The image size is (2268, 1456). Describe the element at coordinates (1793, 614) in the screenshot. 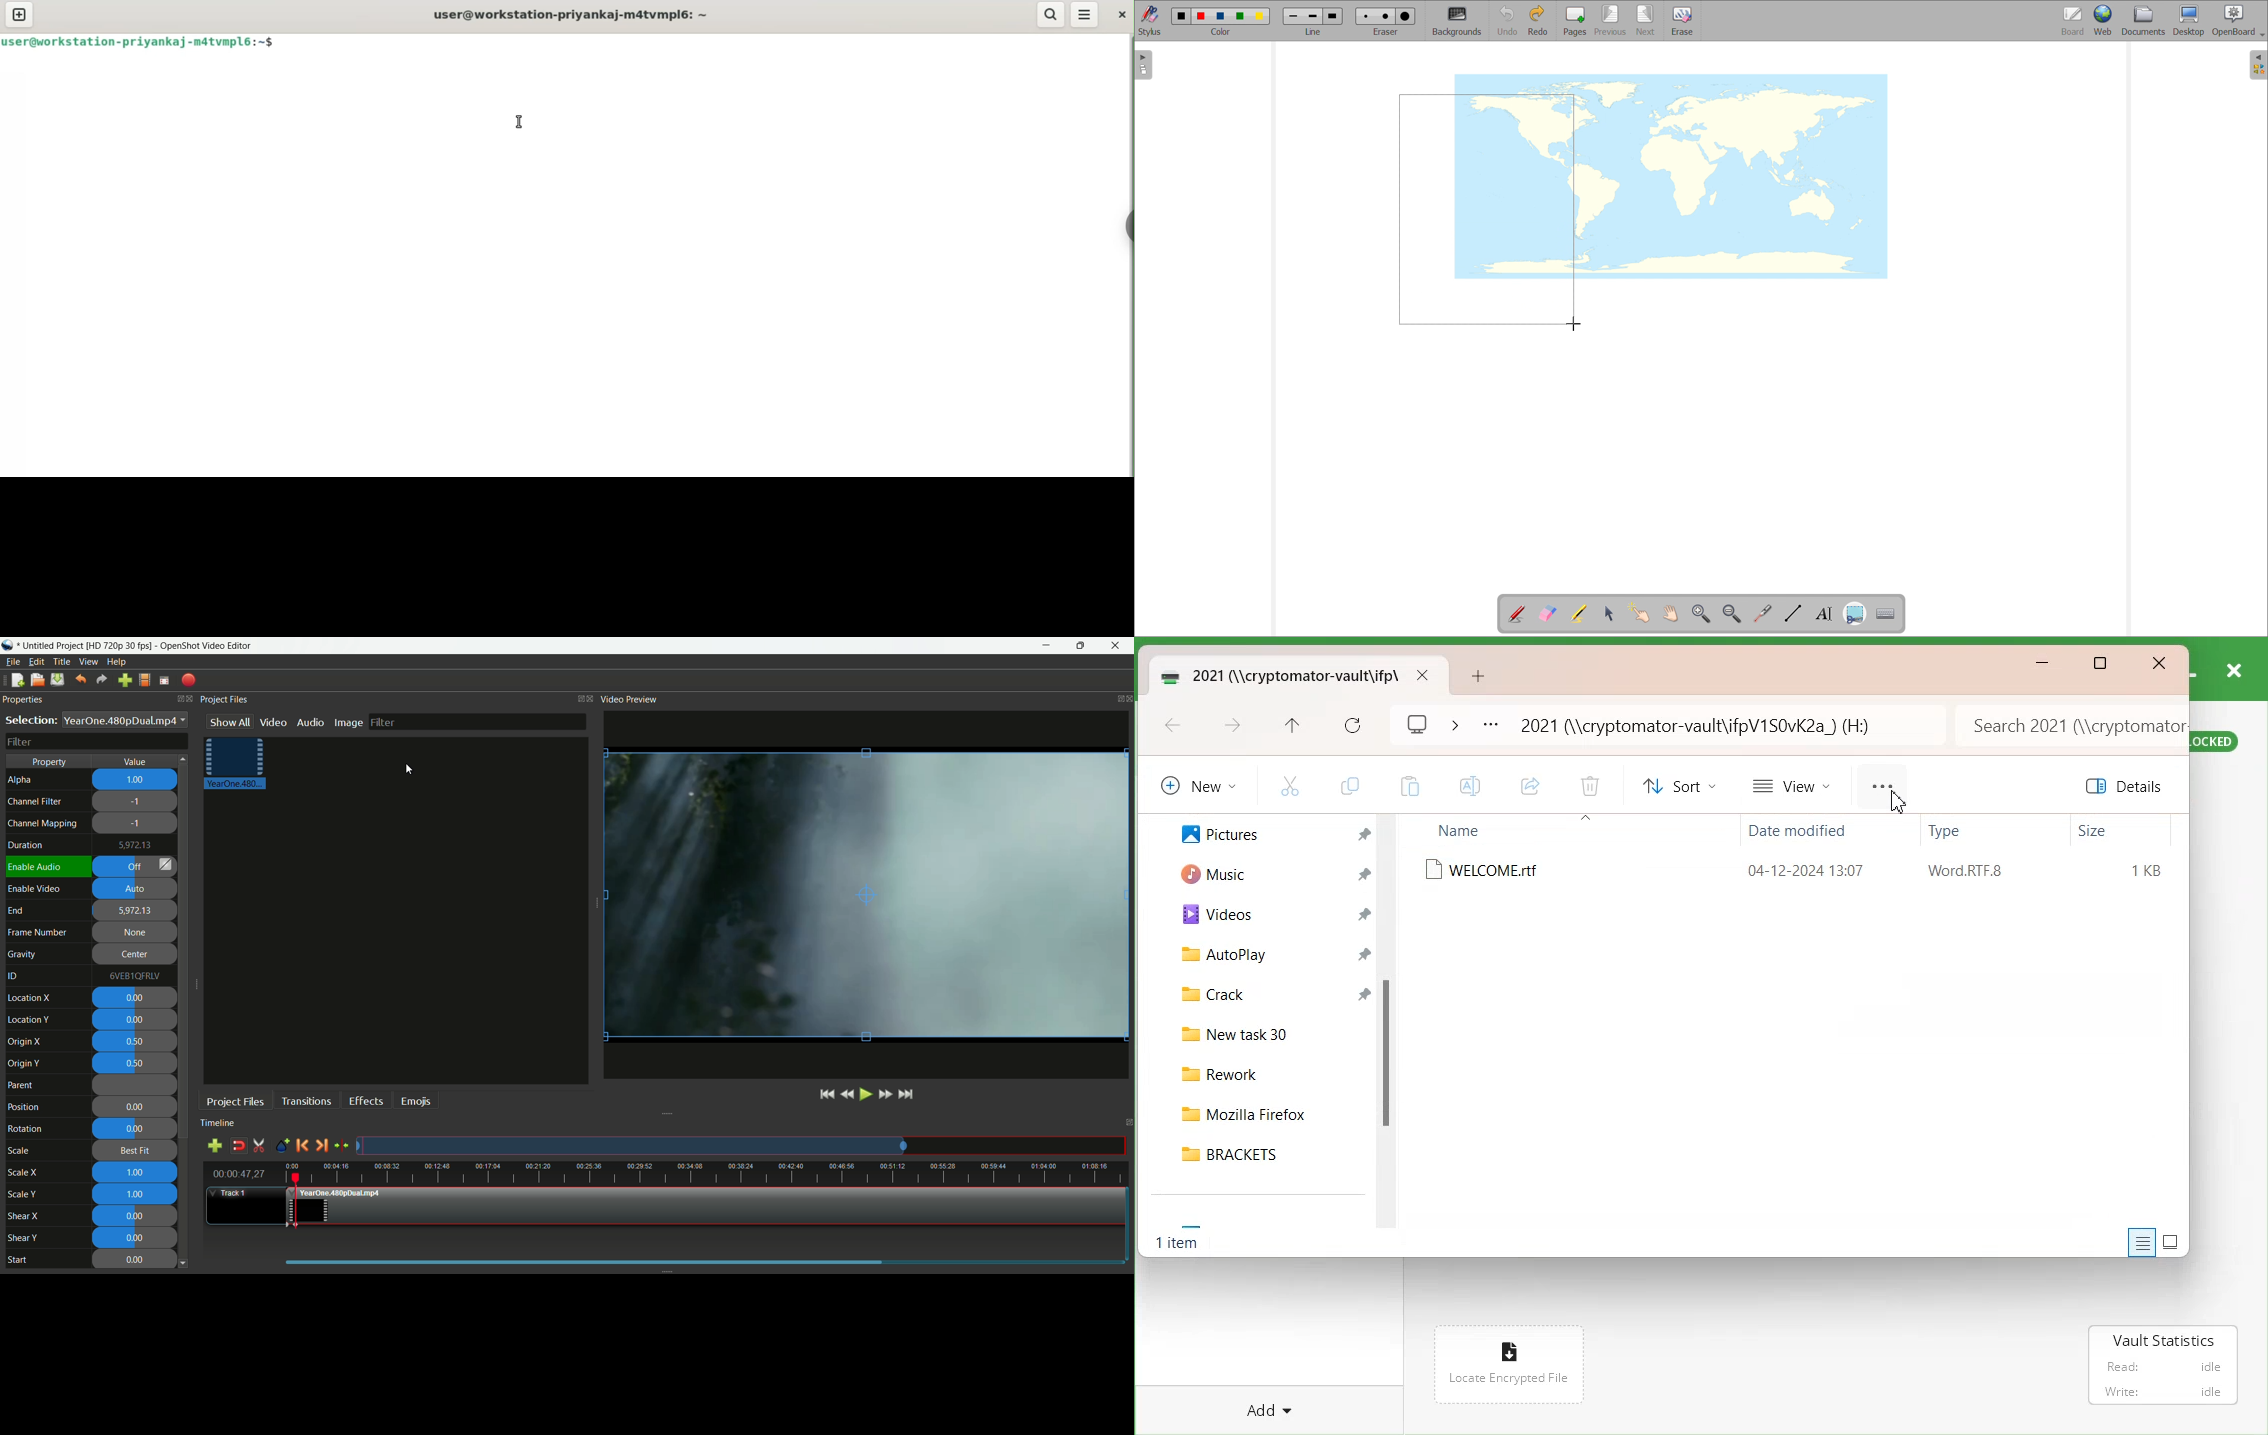

I see `draw lines` at that location.